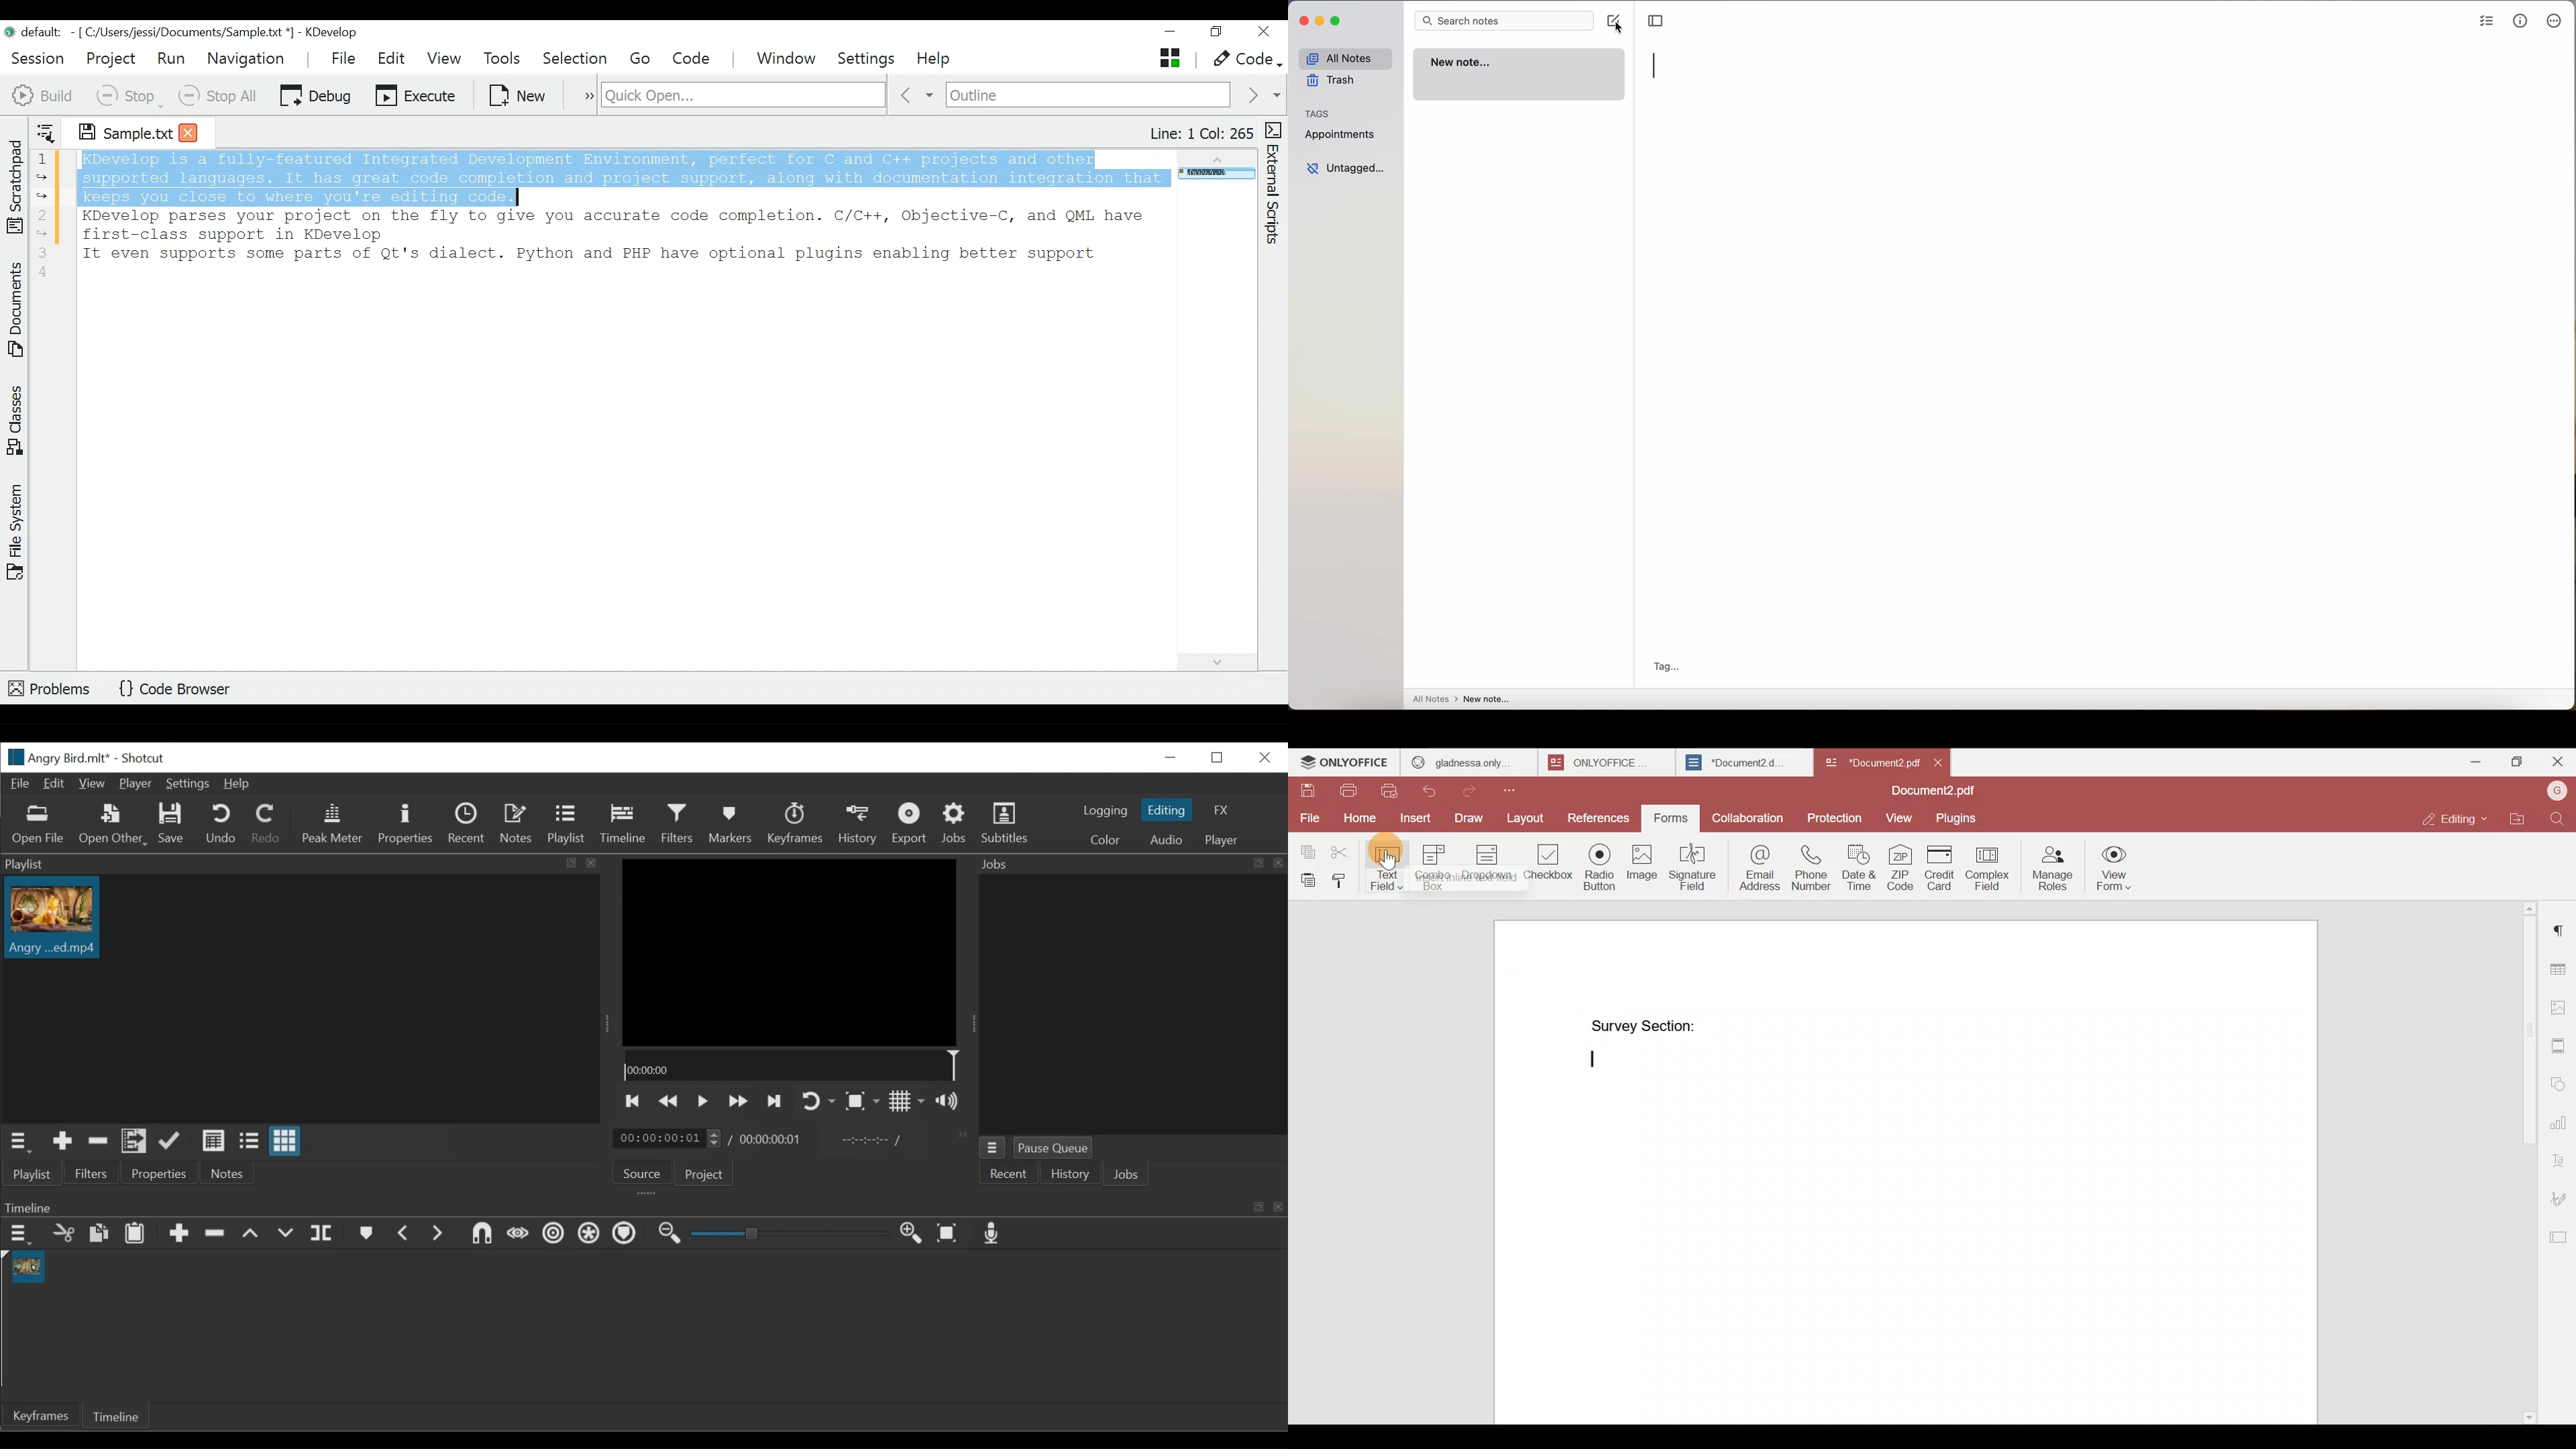 Image resolution: width=2576 pixels, height=1456 pixels. What do you see at coordinates (2522, 21) in the screenshot?
I see `metrics` at bounding box center [2522, 21].